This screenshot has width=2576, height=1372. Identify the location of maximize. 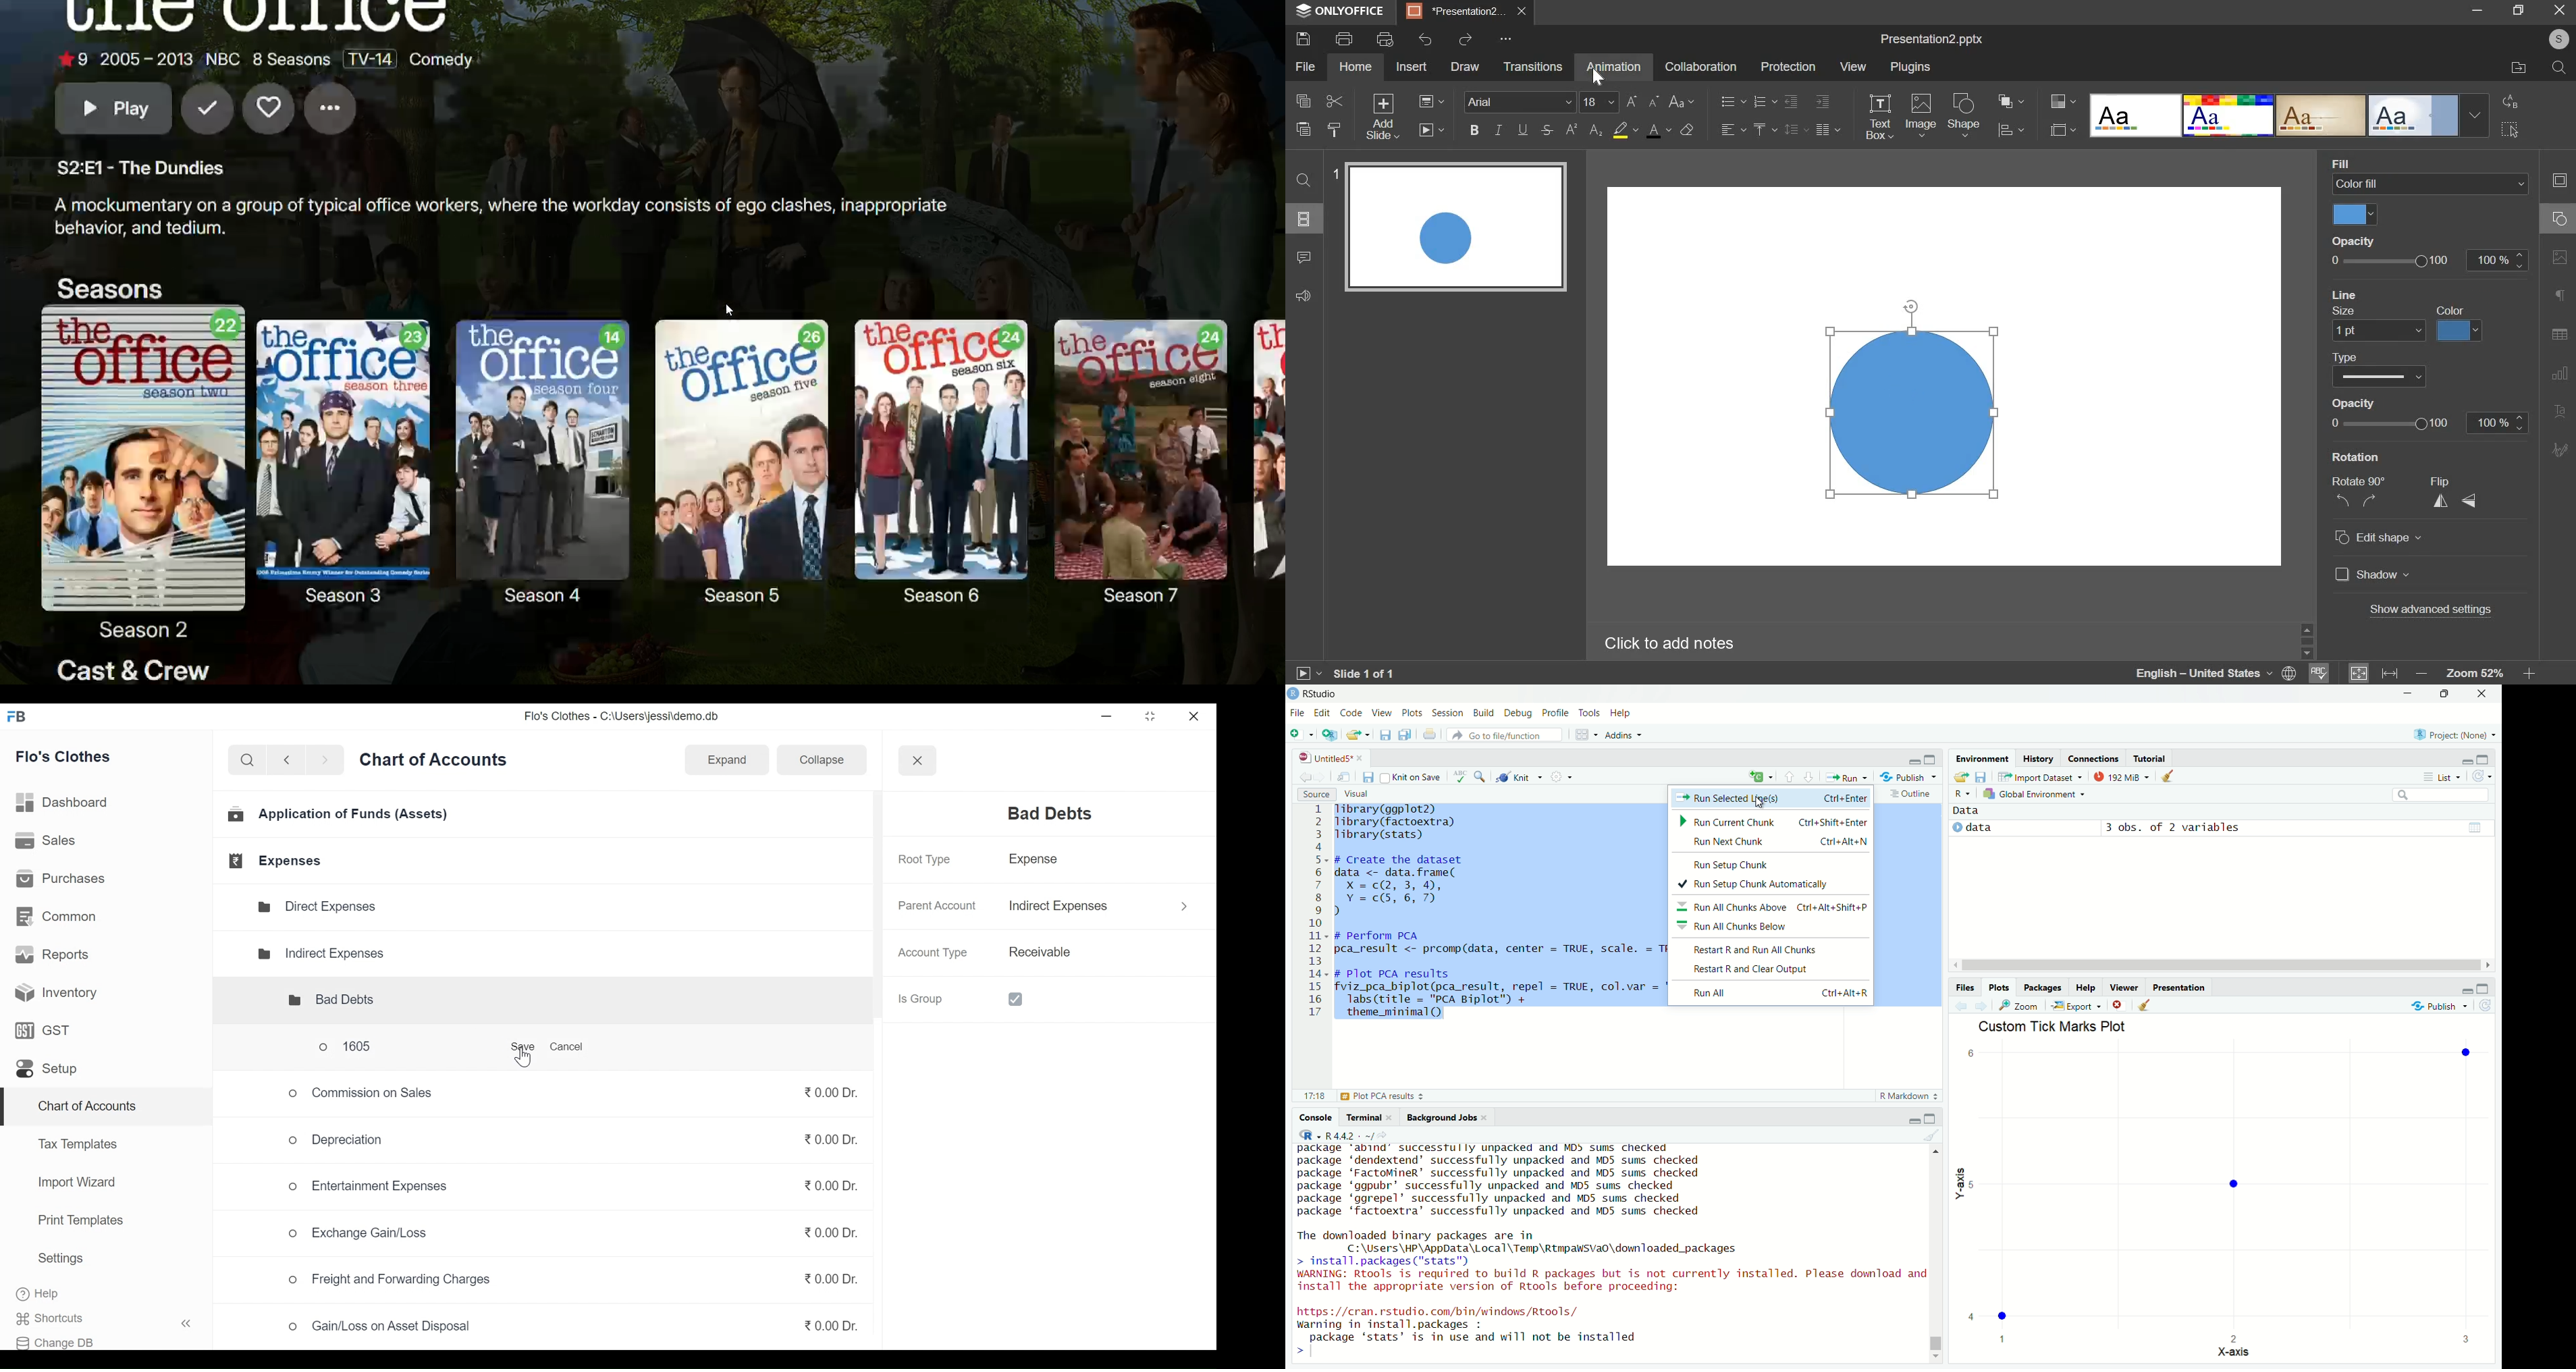
(1932, 1119).